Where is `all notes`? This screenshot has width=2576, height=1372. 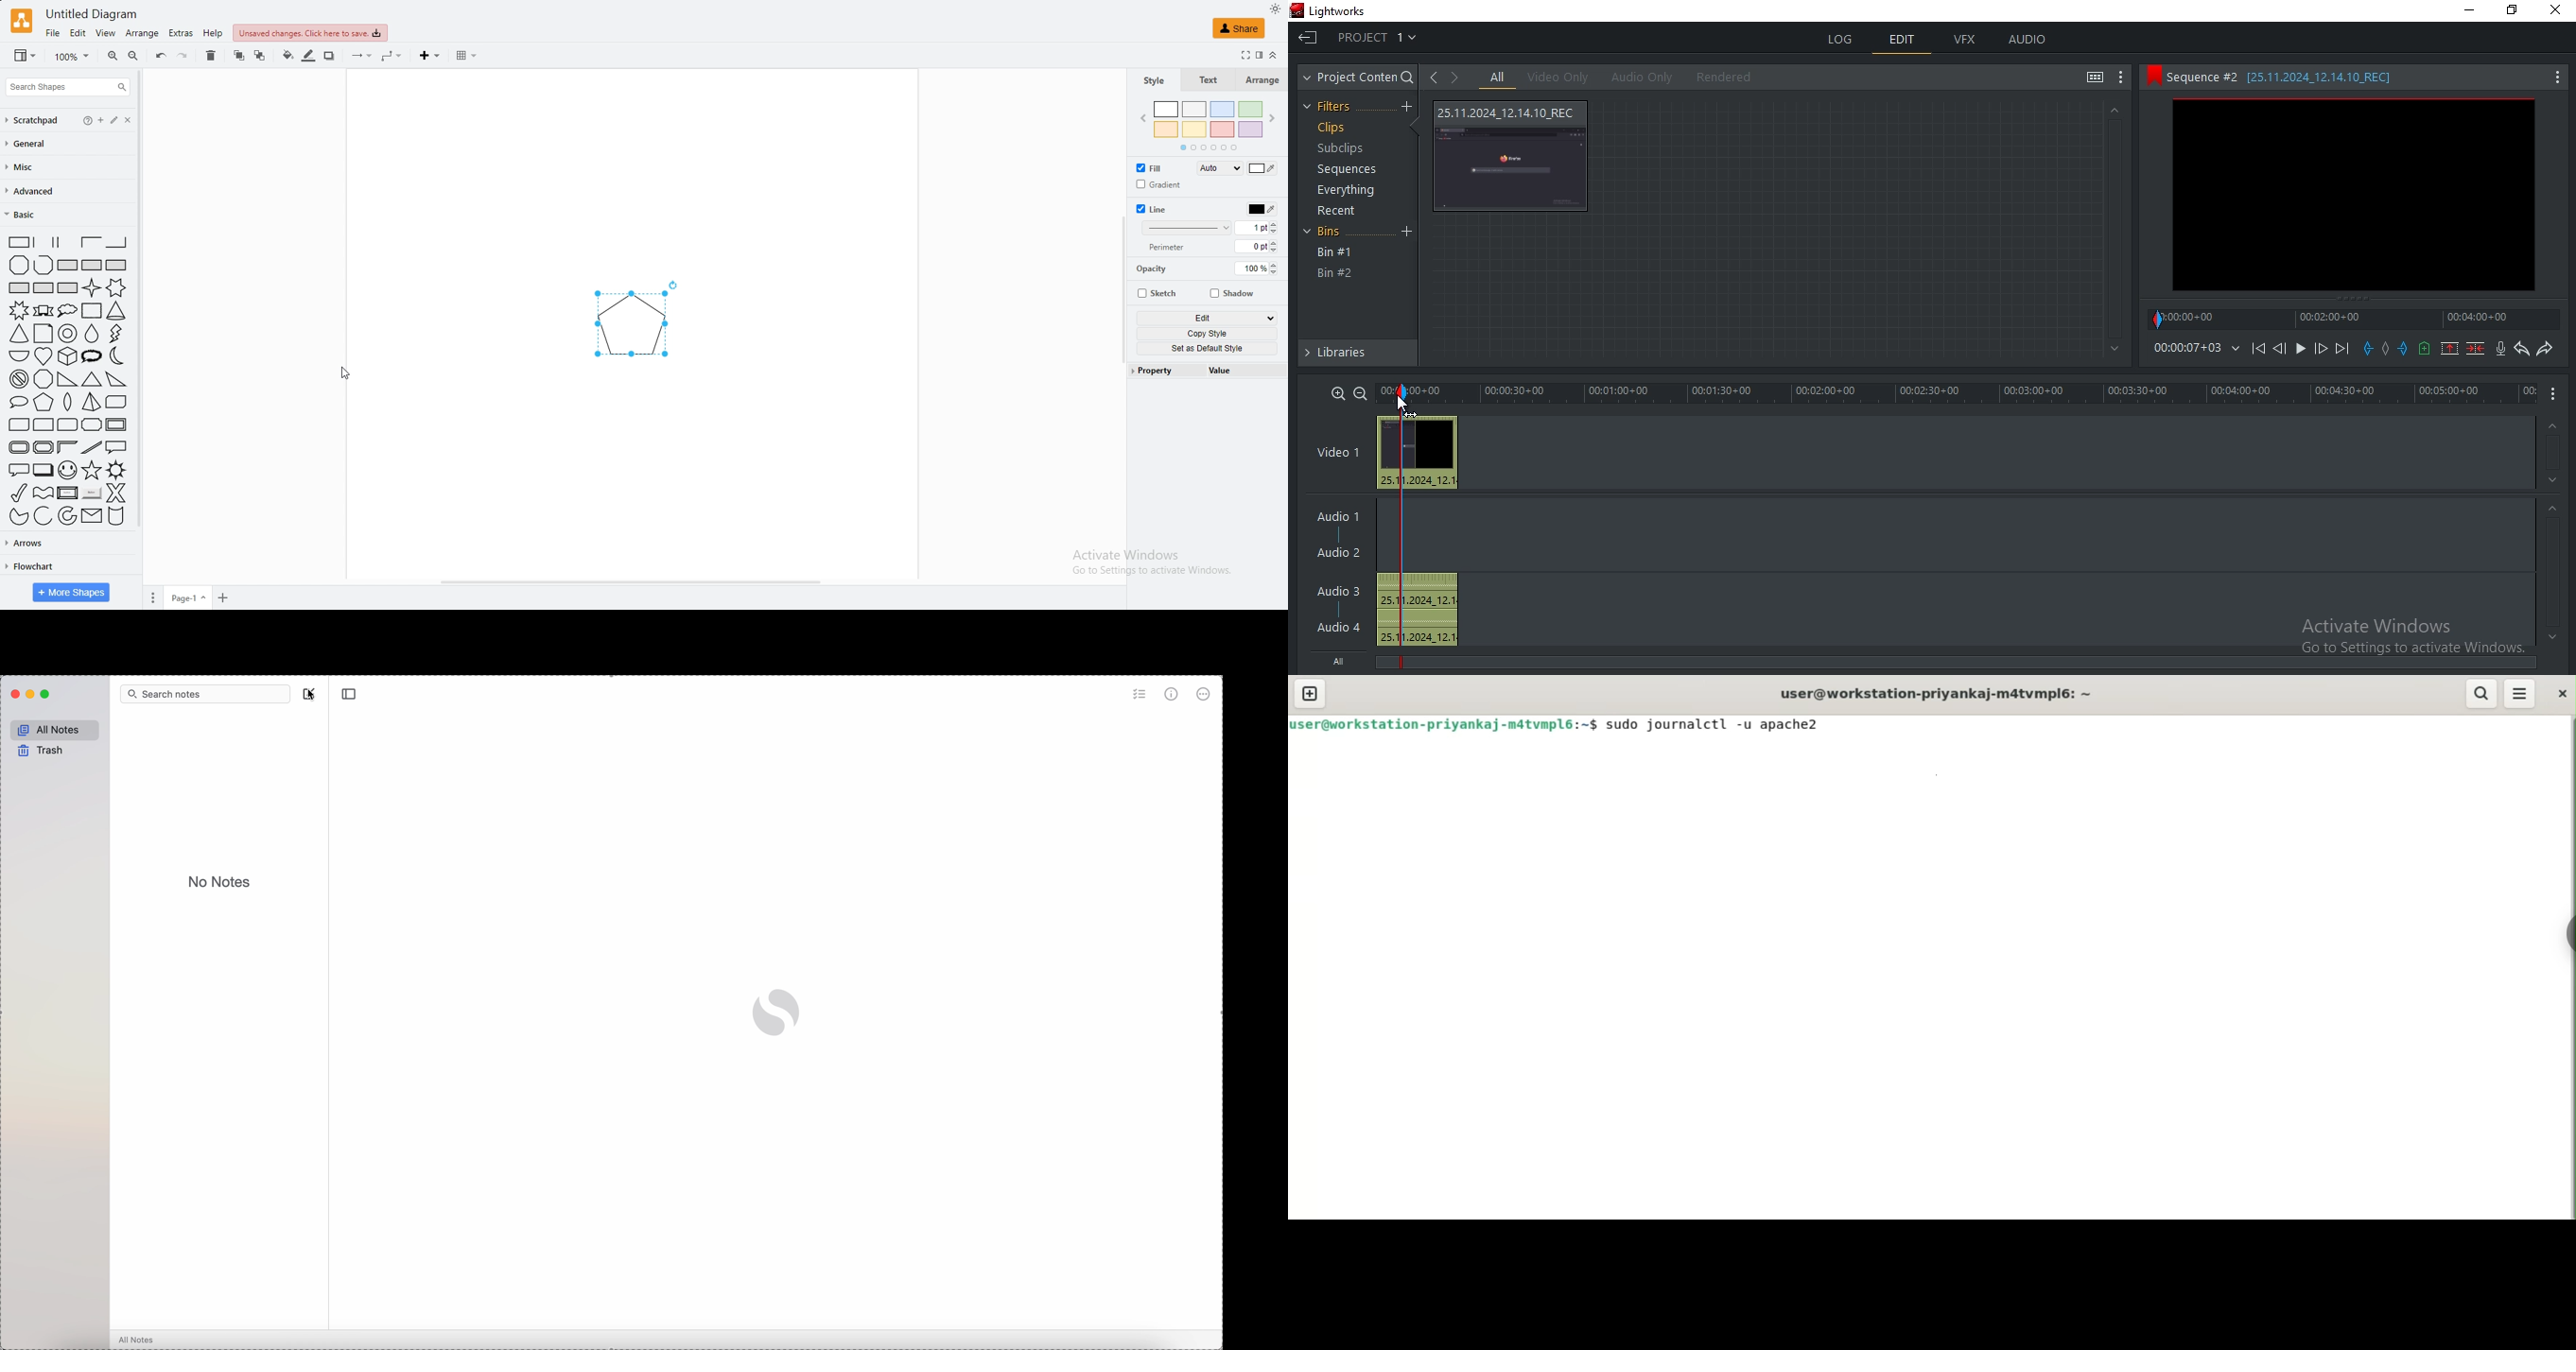 all notes is located at coordinates (137, 1341).